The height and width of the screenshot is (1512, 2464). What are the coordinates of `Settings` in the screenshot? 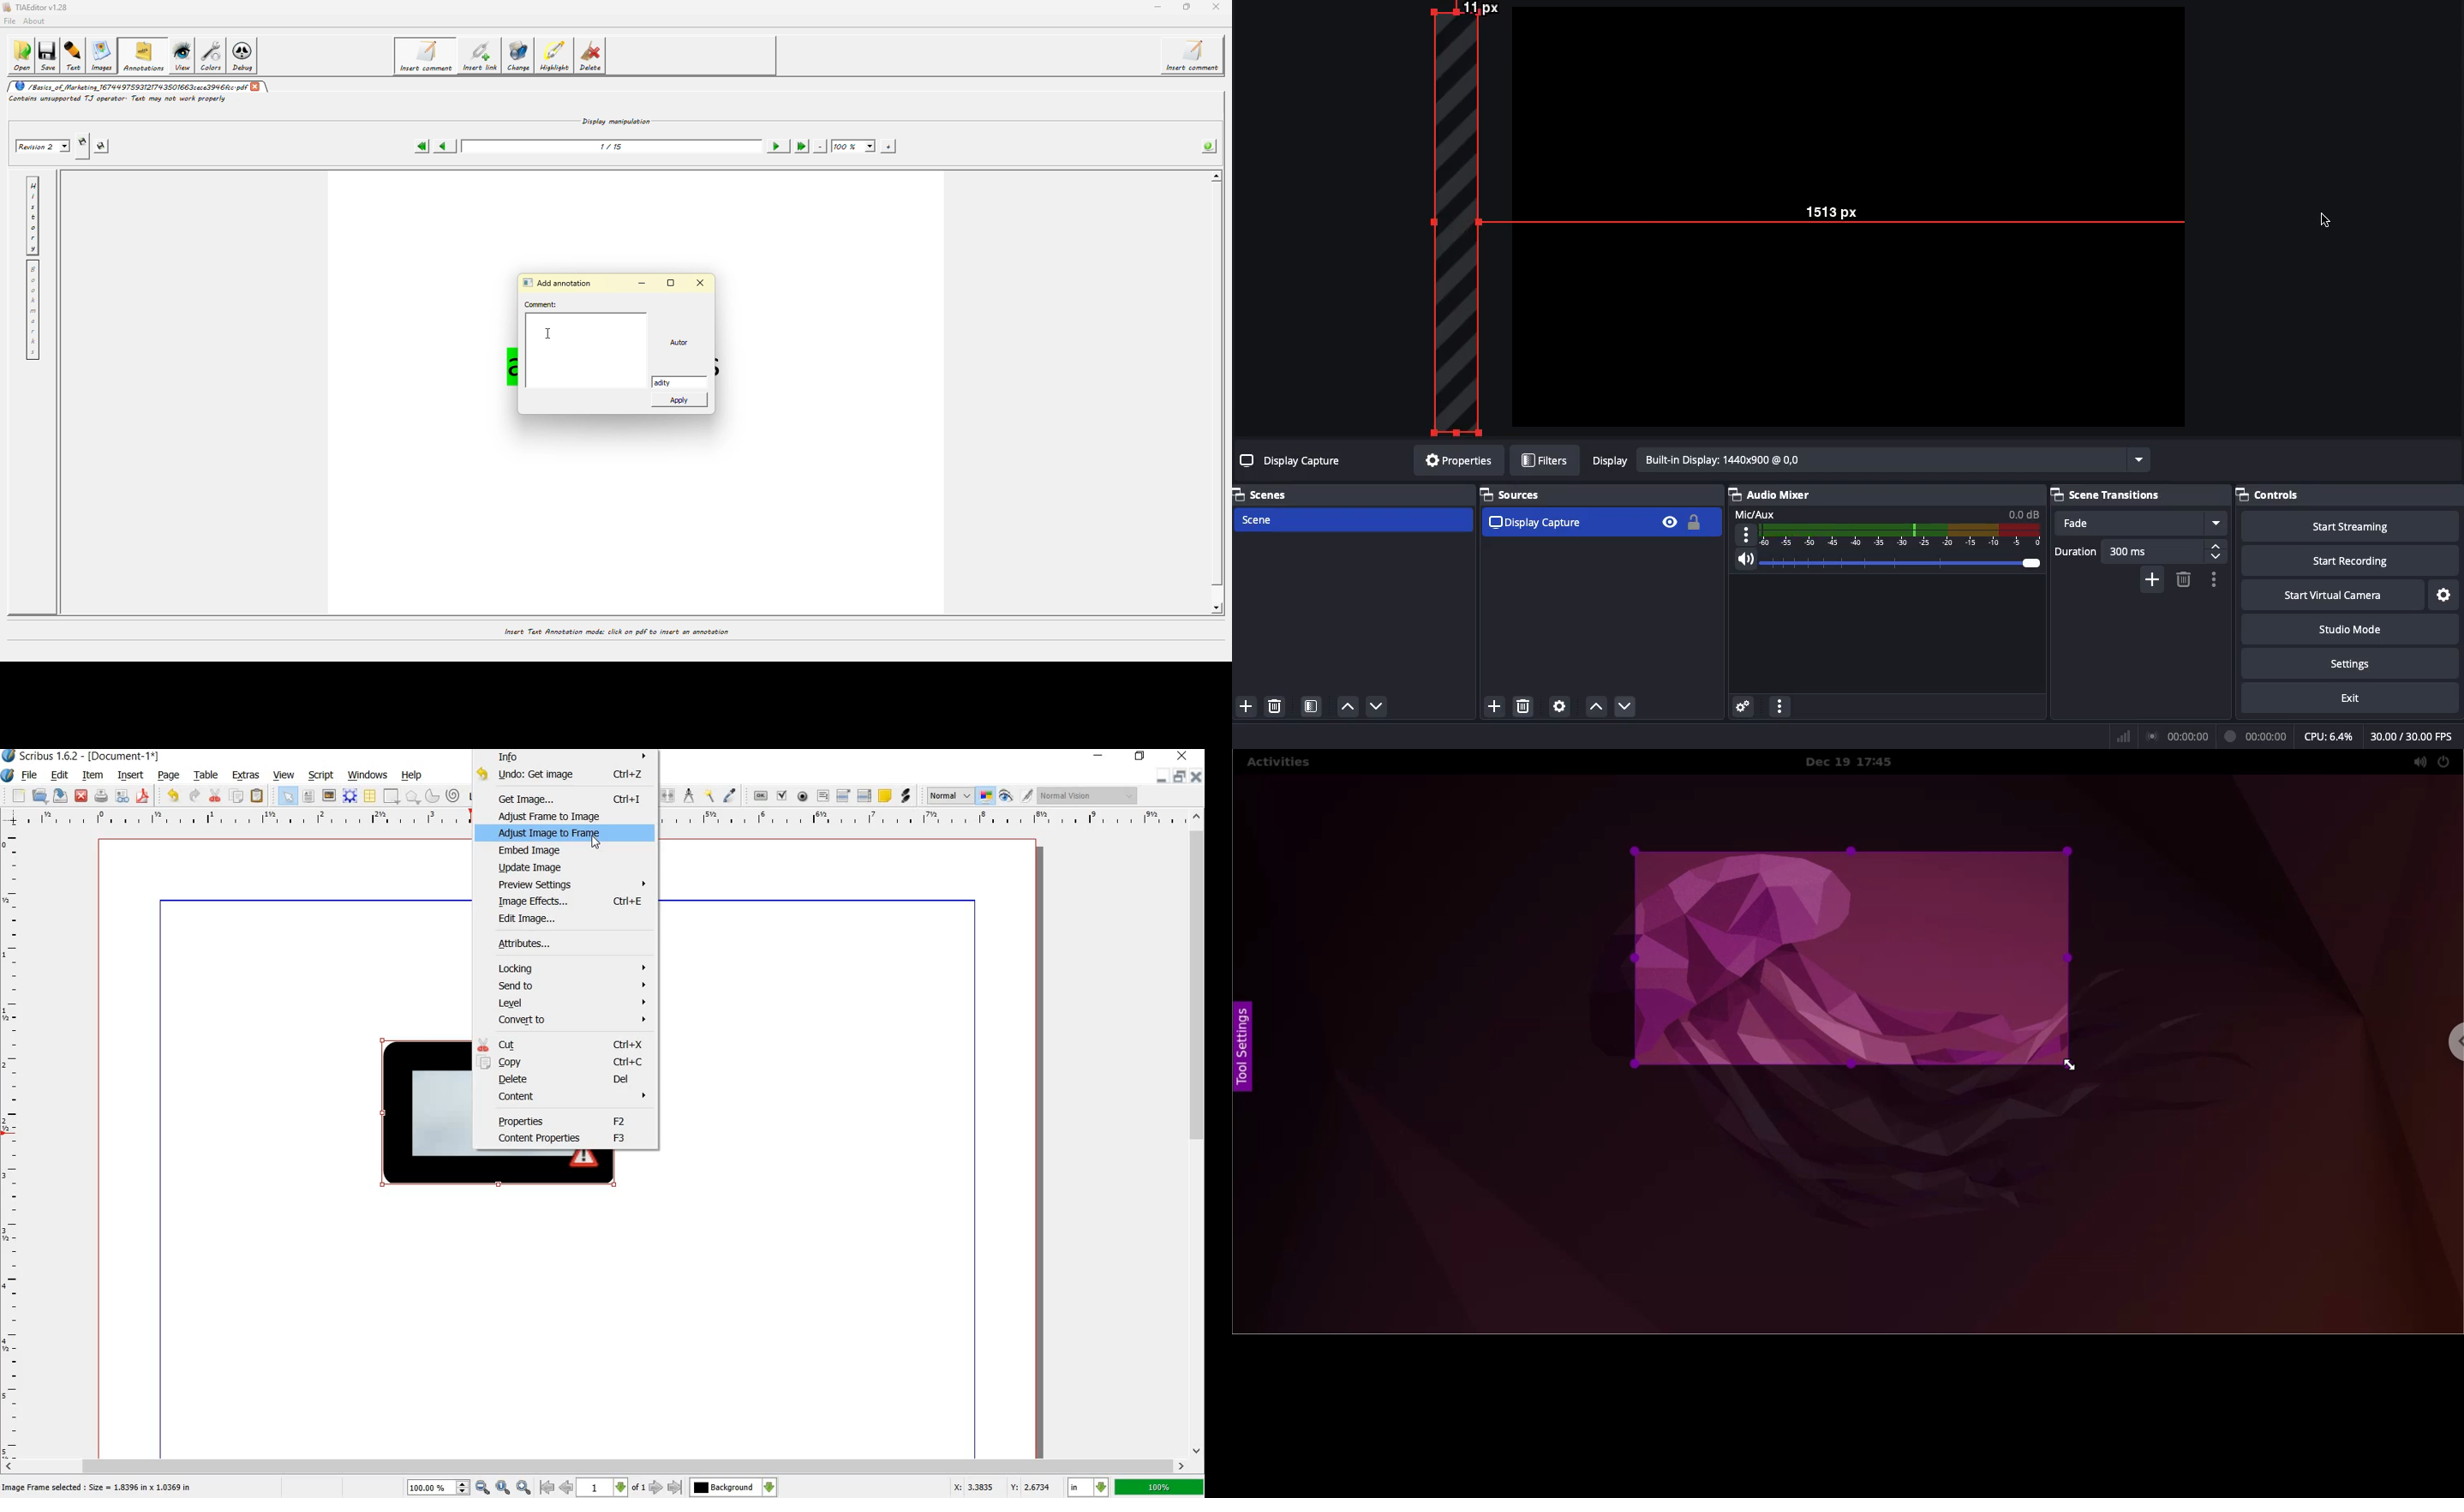 It's located at (2445, 596).